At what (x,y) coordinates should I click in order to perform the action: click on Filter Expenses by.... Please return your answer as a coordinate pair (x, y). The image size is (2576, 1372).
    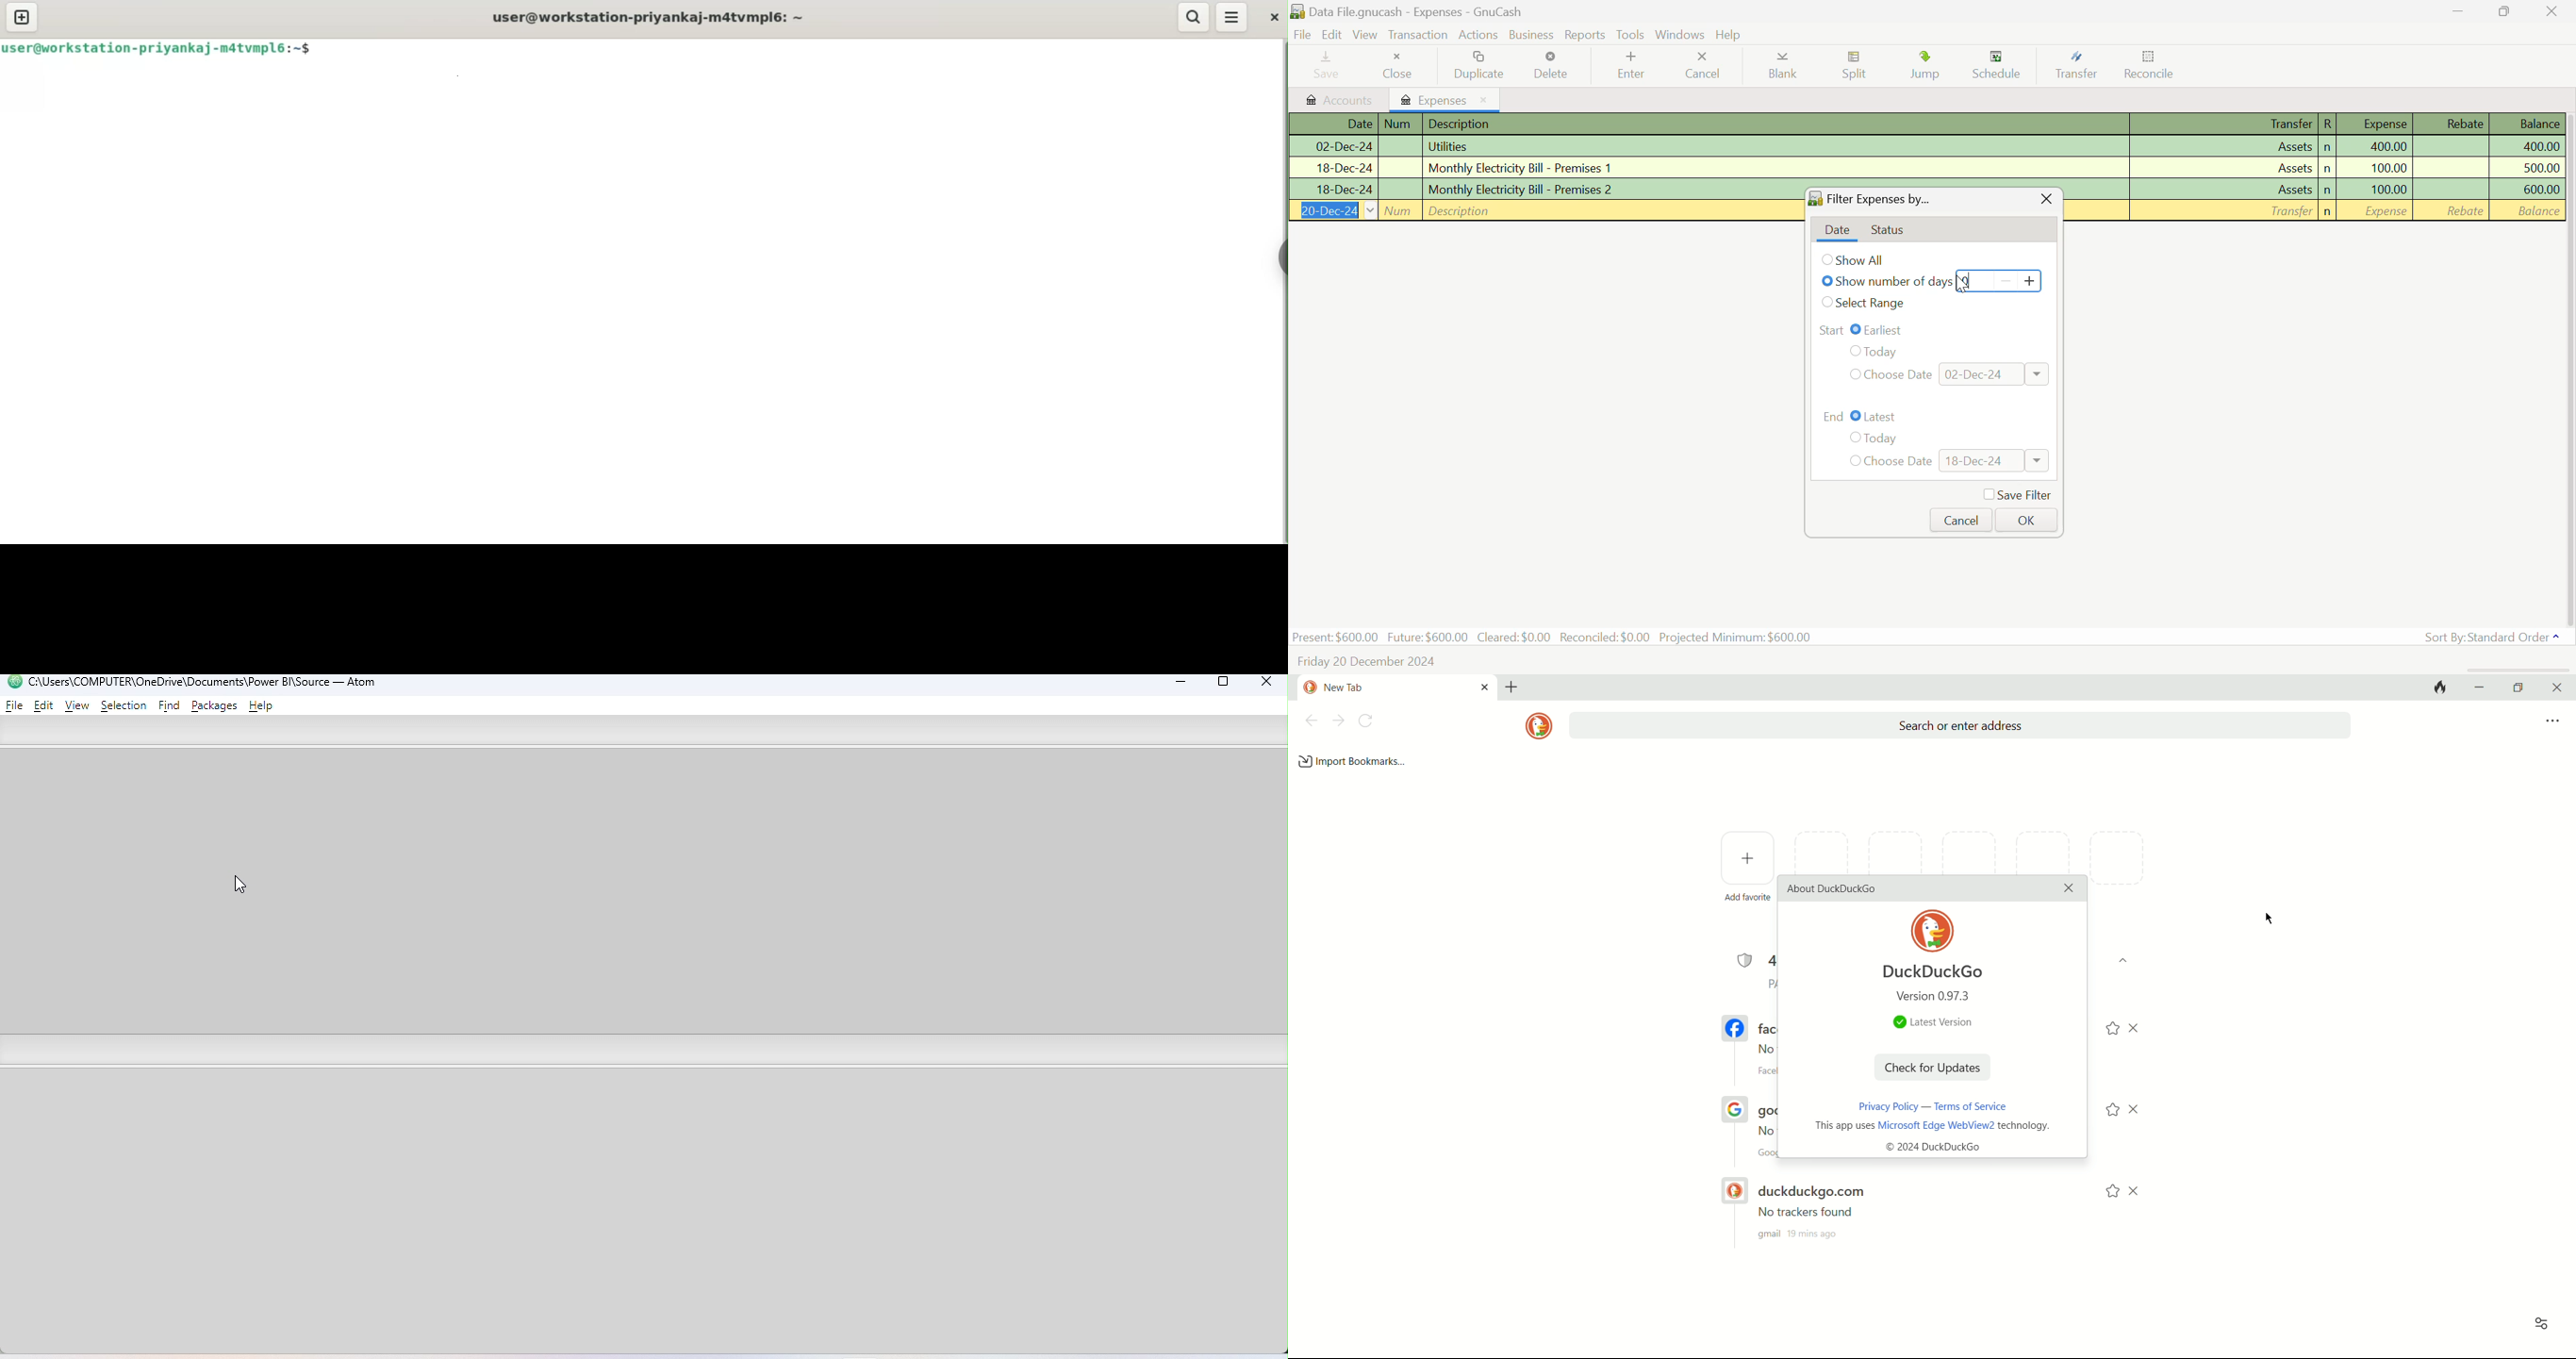
    Looking at the image, I should click on (1880, 199).